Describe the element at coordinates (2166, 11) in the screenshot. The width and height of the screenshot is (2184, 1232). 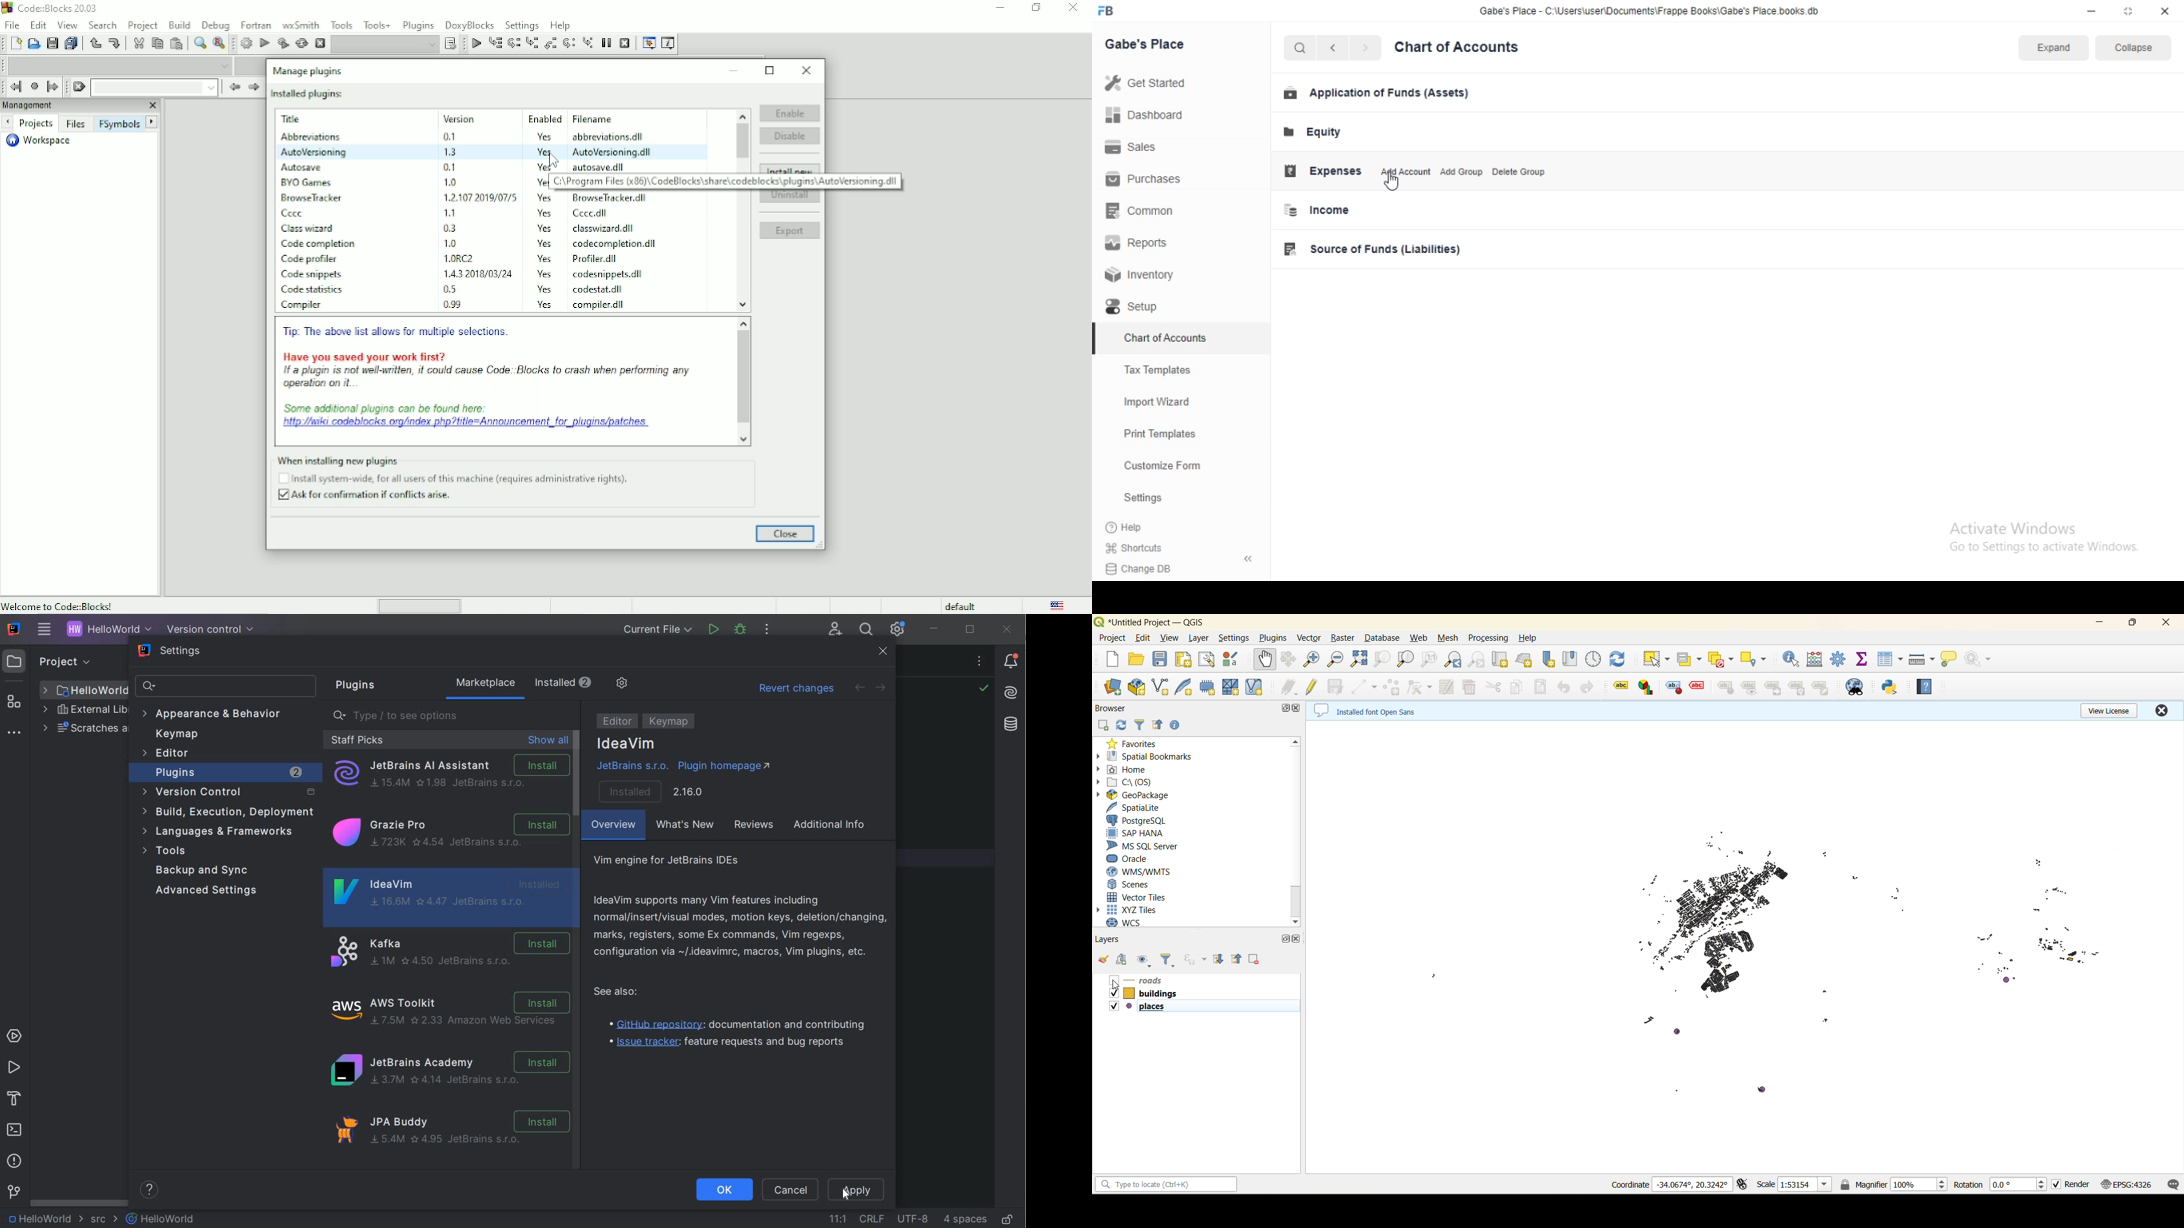
I see `close` at that location.